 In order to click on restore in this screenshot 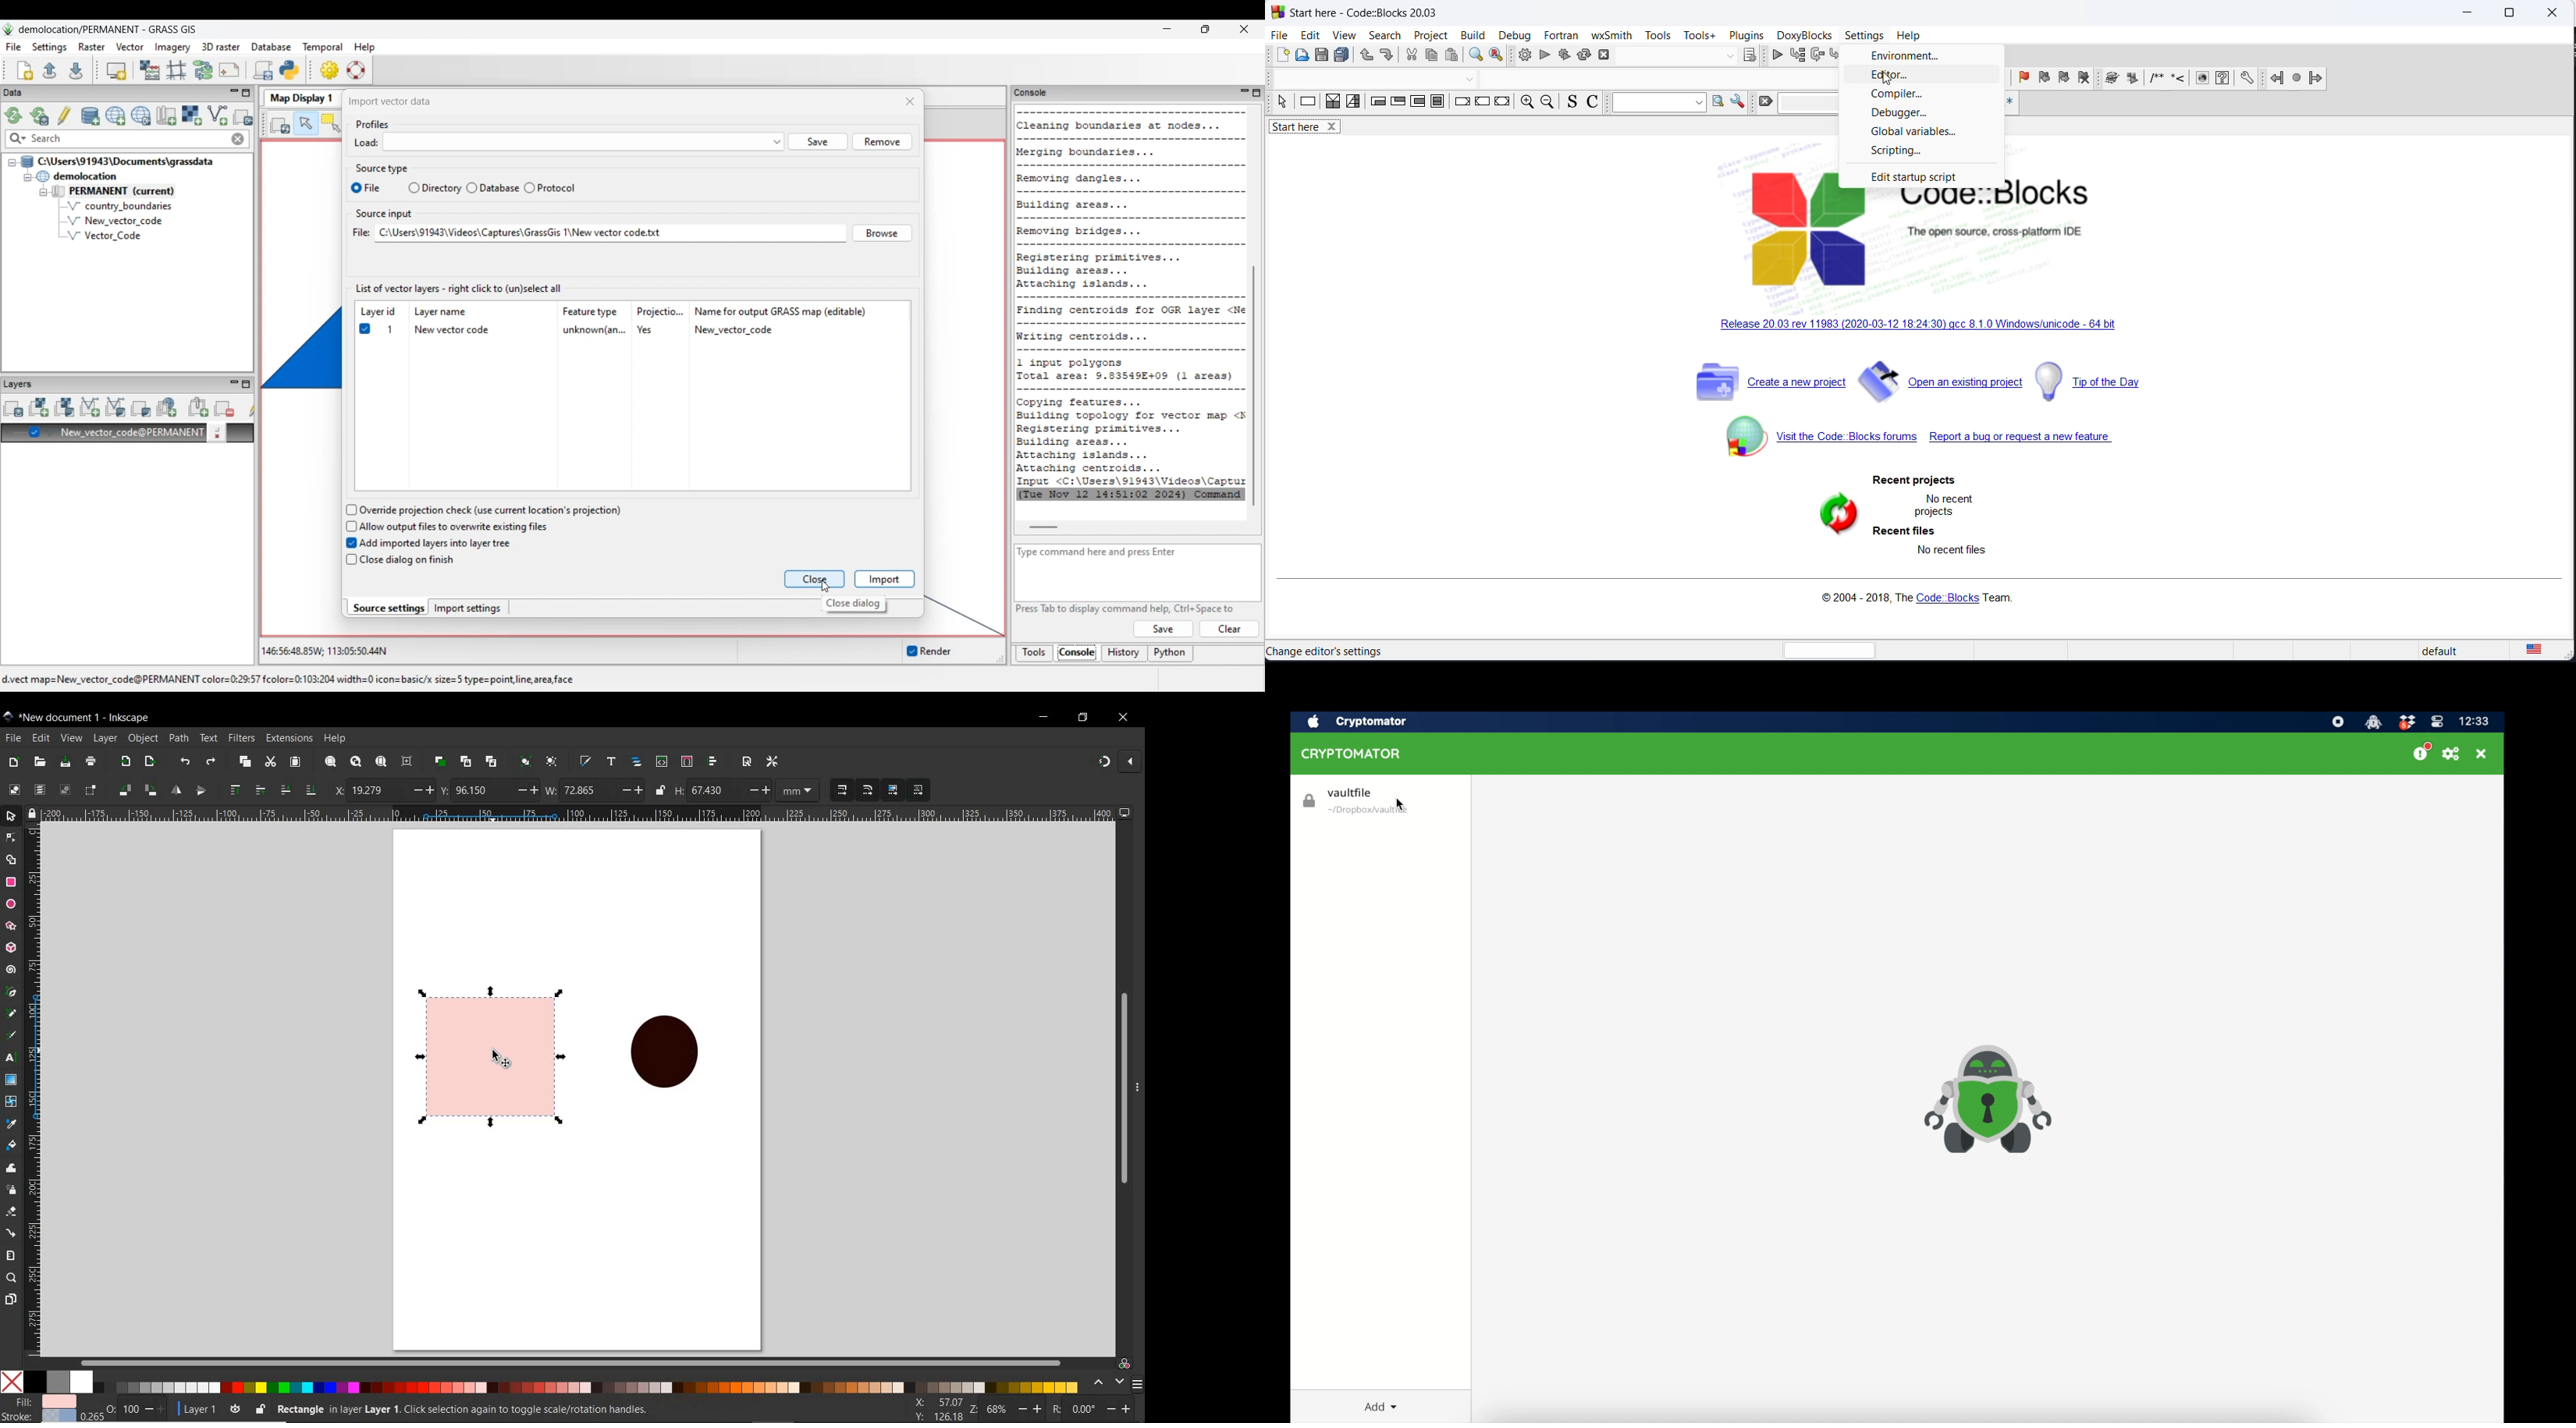, I will do `click(1084, 718)`.